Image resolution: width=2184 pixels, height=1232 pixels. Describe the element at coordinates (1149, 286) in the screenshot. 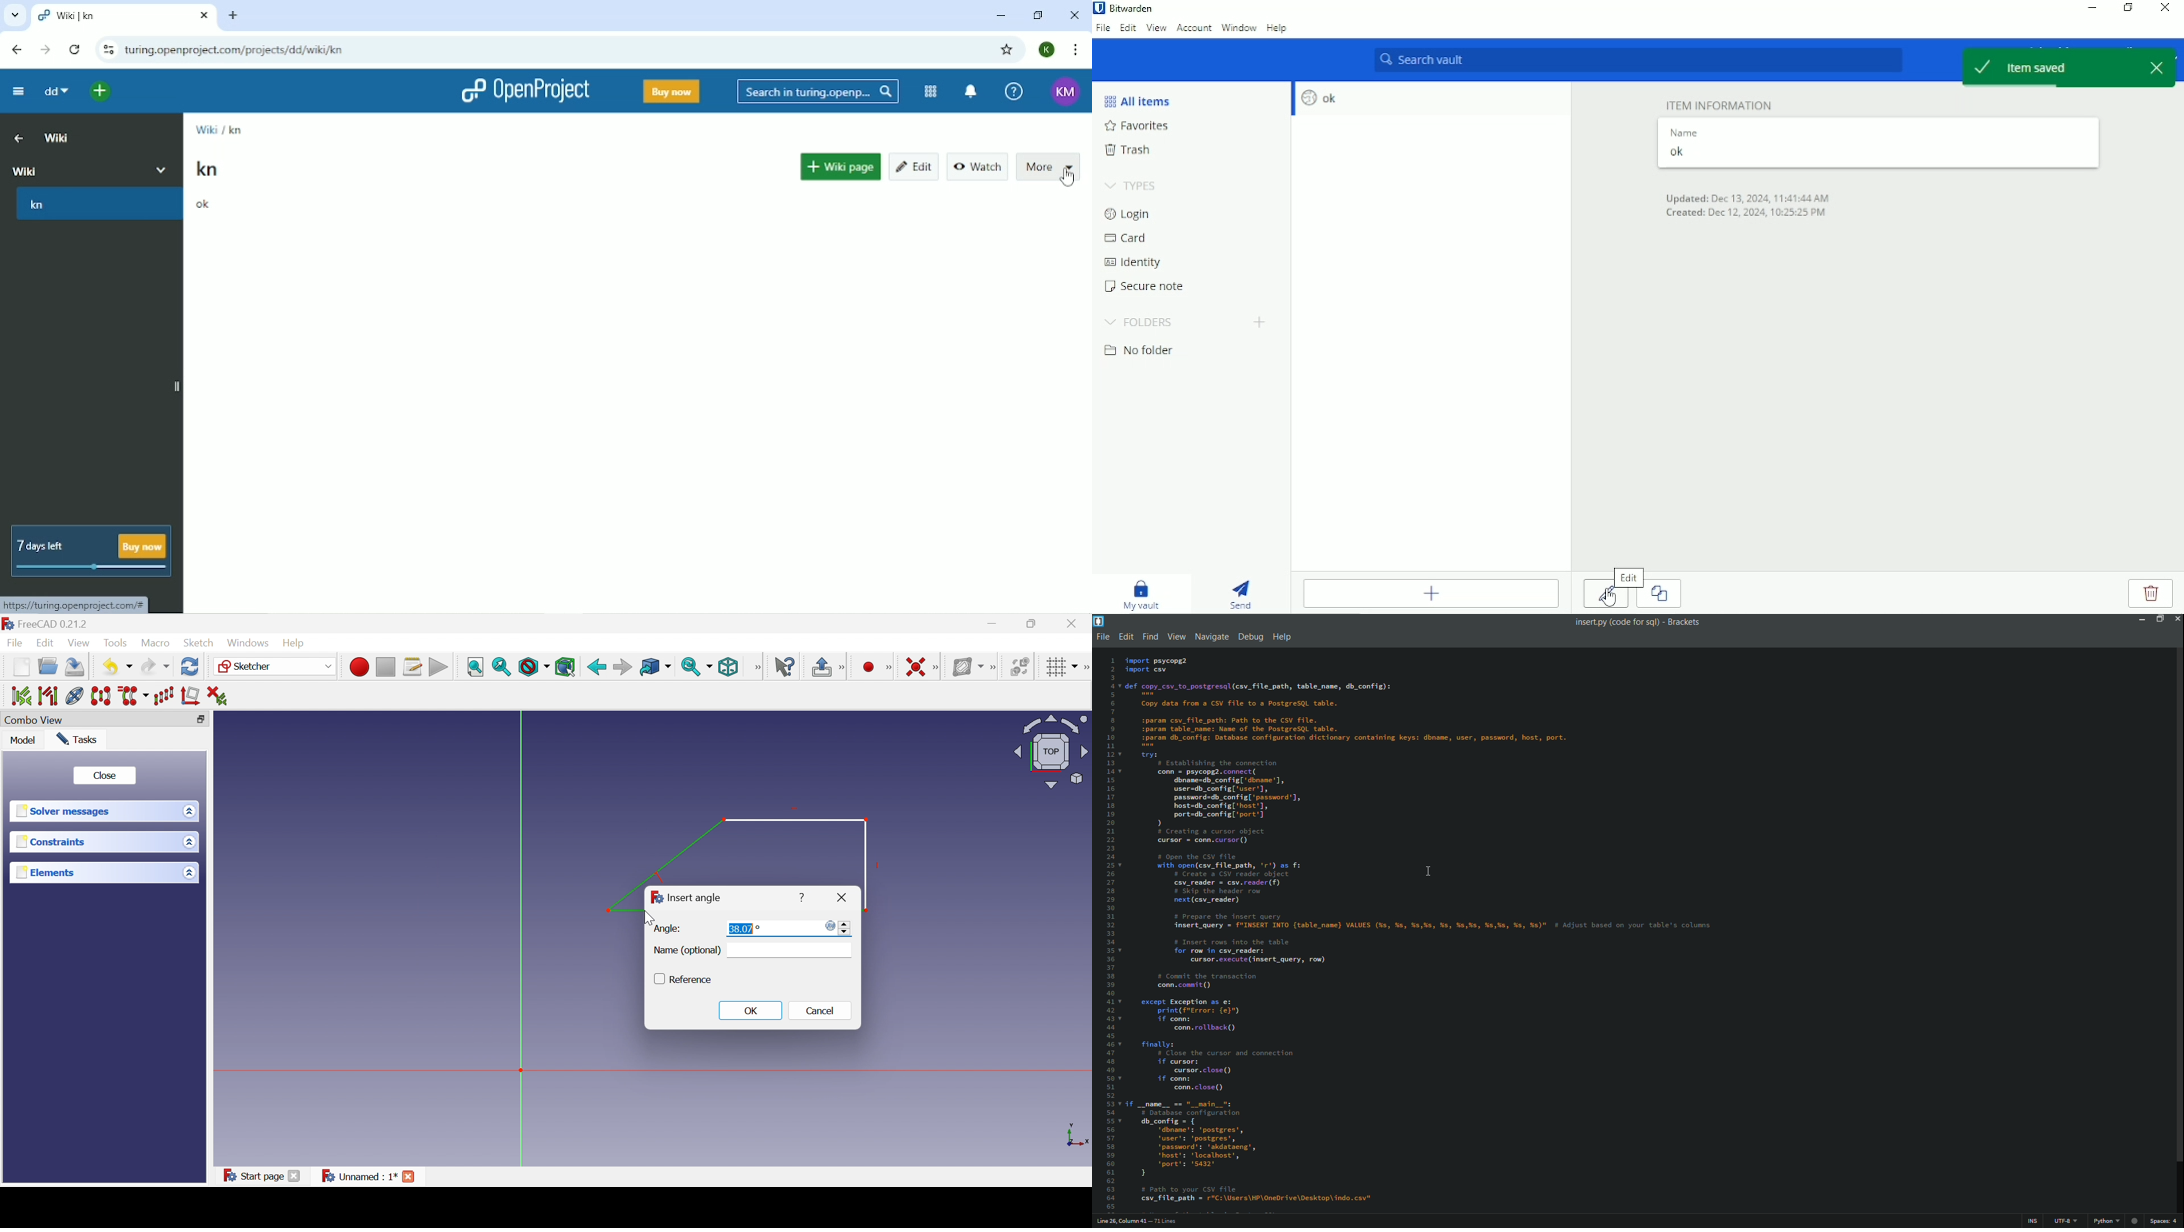

I see `Secure note` at that location.